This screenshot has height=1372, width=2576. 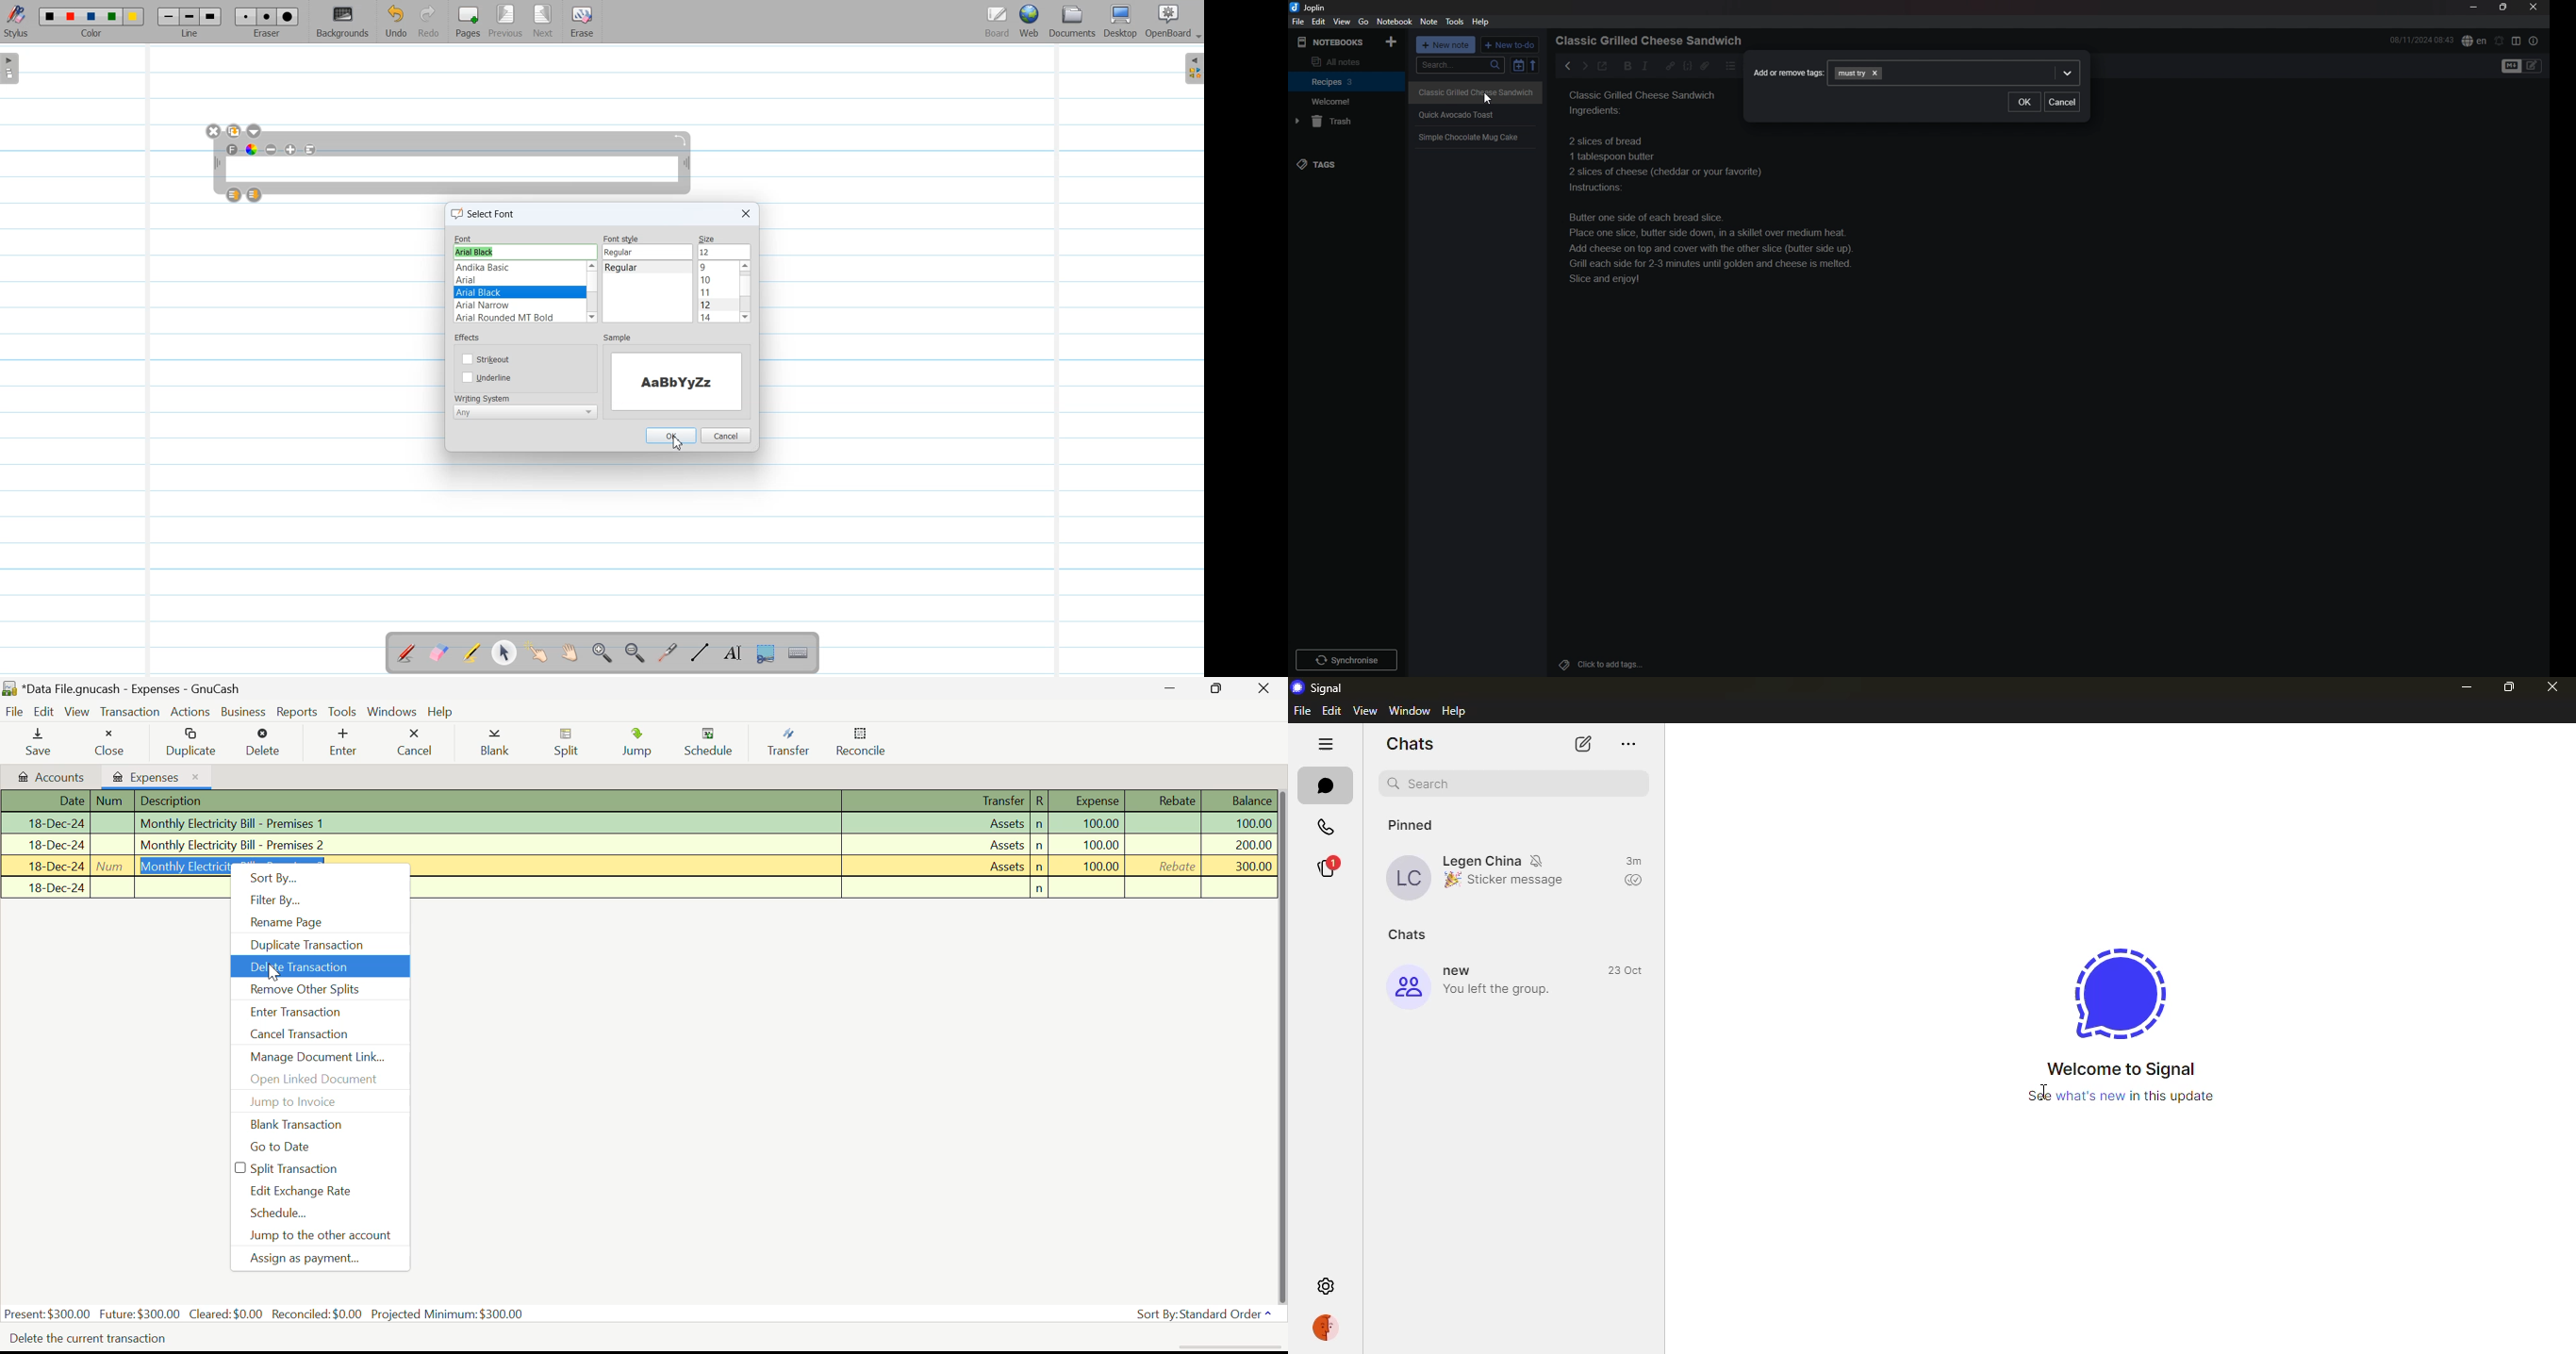 I want to click on Blank, so click(x=494, y=743).